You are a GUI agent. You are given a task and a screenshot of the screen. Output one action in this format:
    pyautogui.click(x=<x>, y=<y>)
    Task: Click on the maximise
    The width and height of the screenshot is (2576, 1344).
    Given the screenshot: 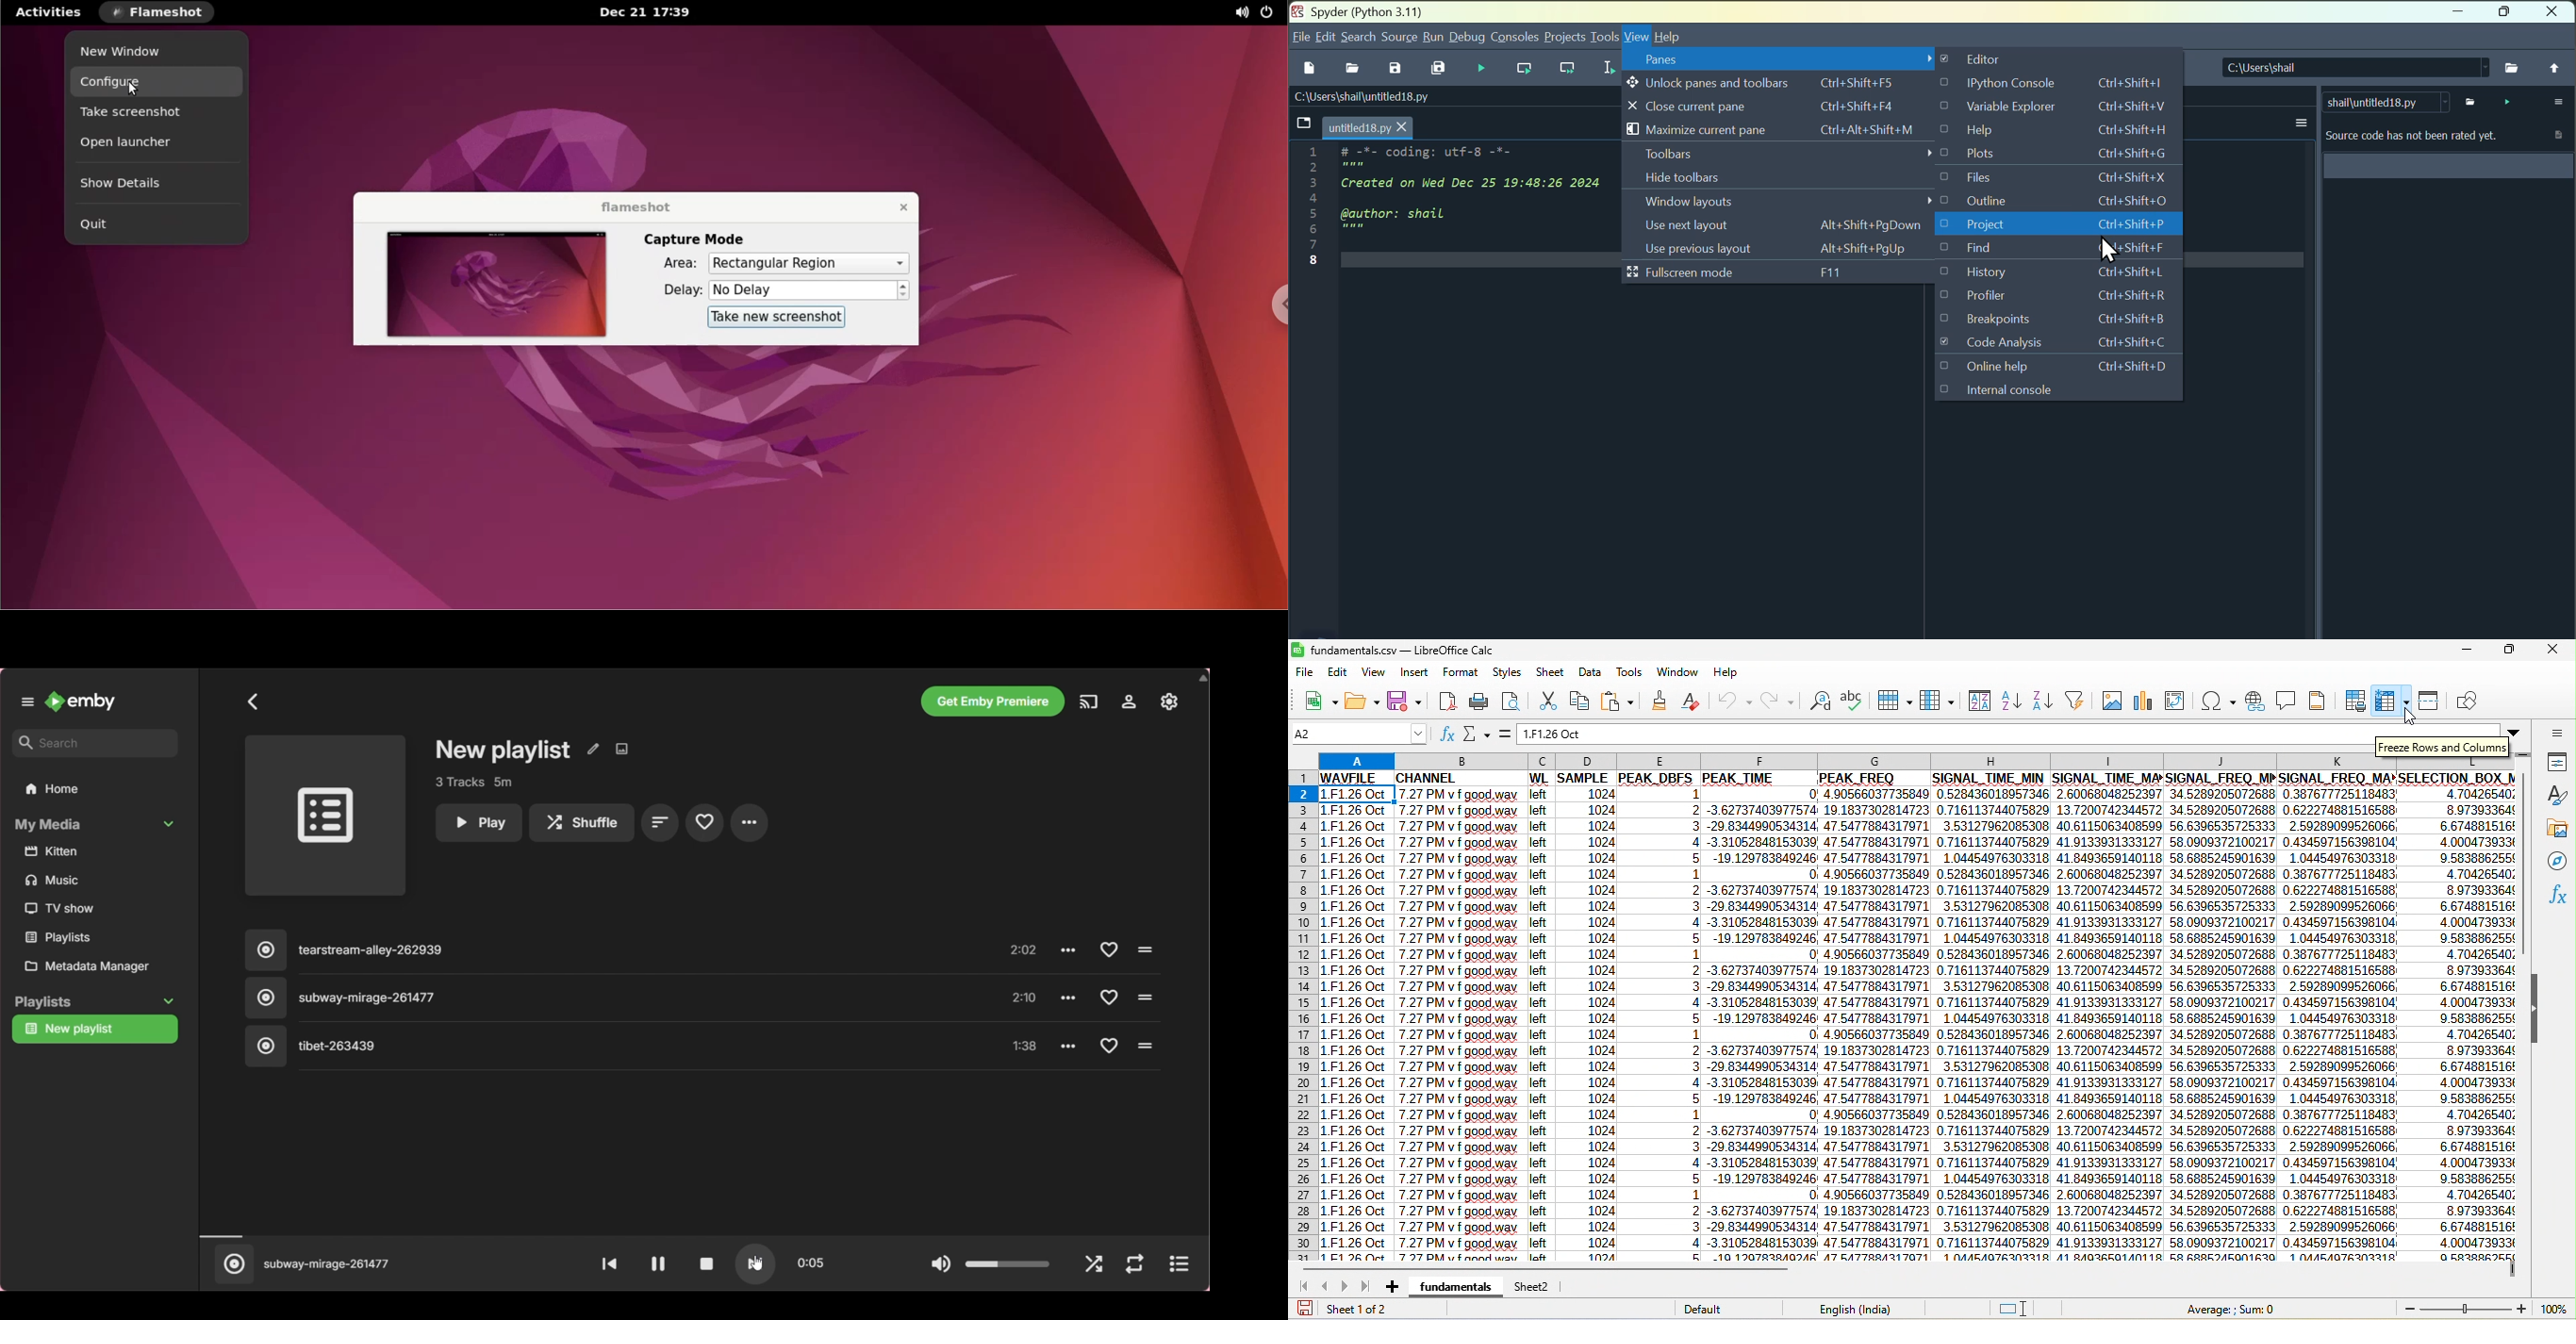 What is the action you would take?
    pyautogui.click(x=2506, y=15)
    